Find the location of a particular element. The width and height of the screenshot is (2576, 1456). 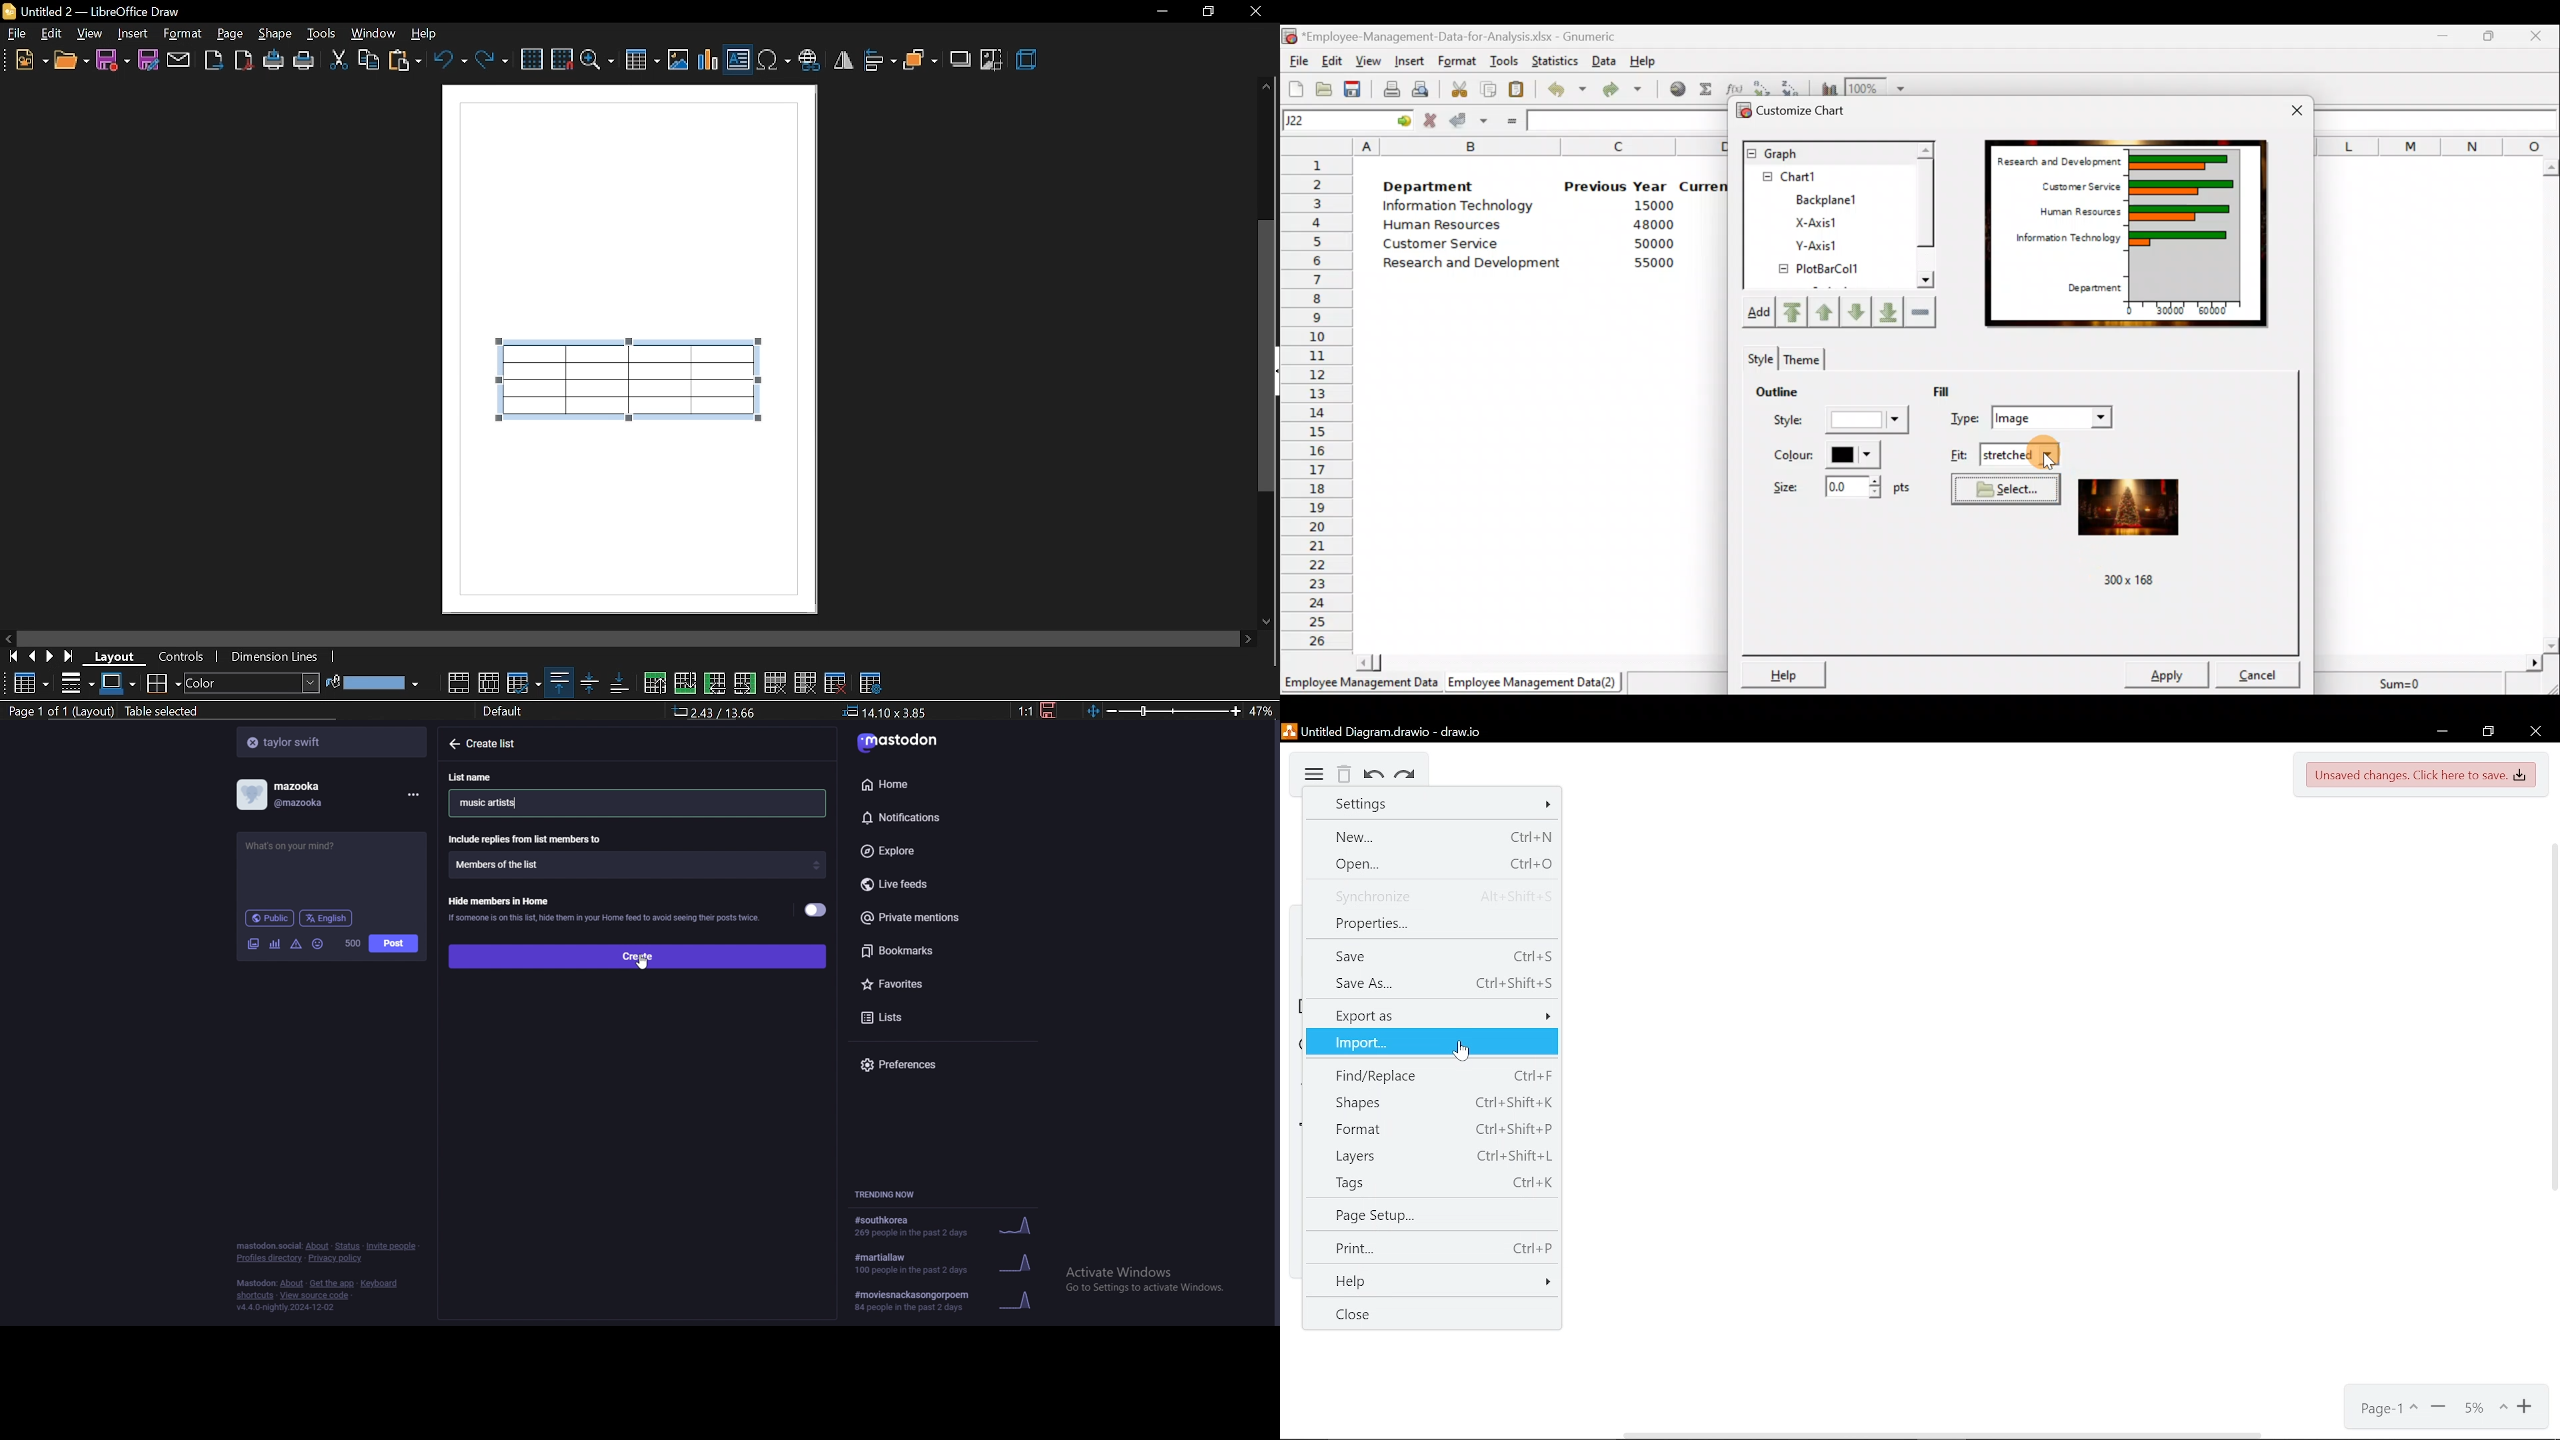

merge cells is located at coordinates (458, 683).